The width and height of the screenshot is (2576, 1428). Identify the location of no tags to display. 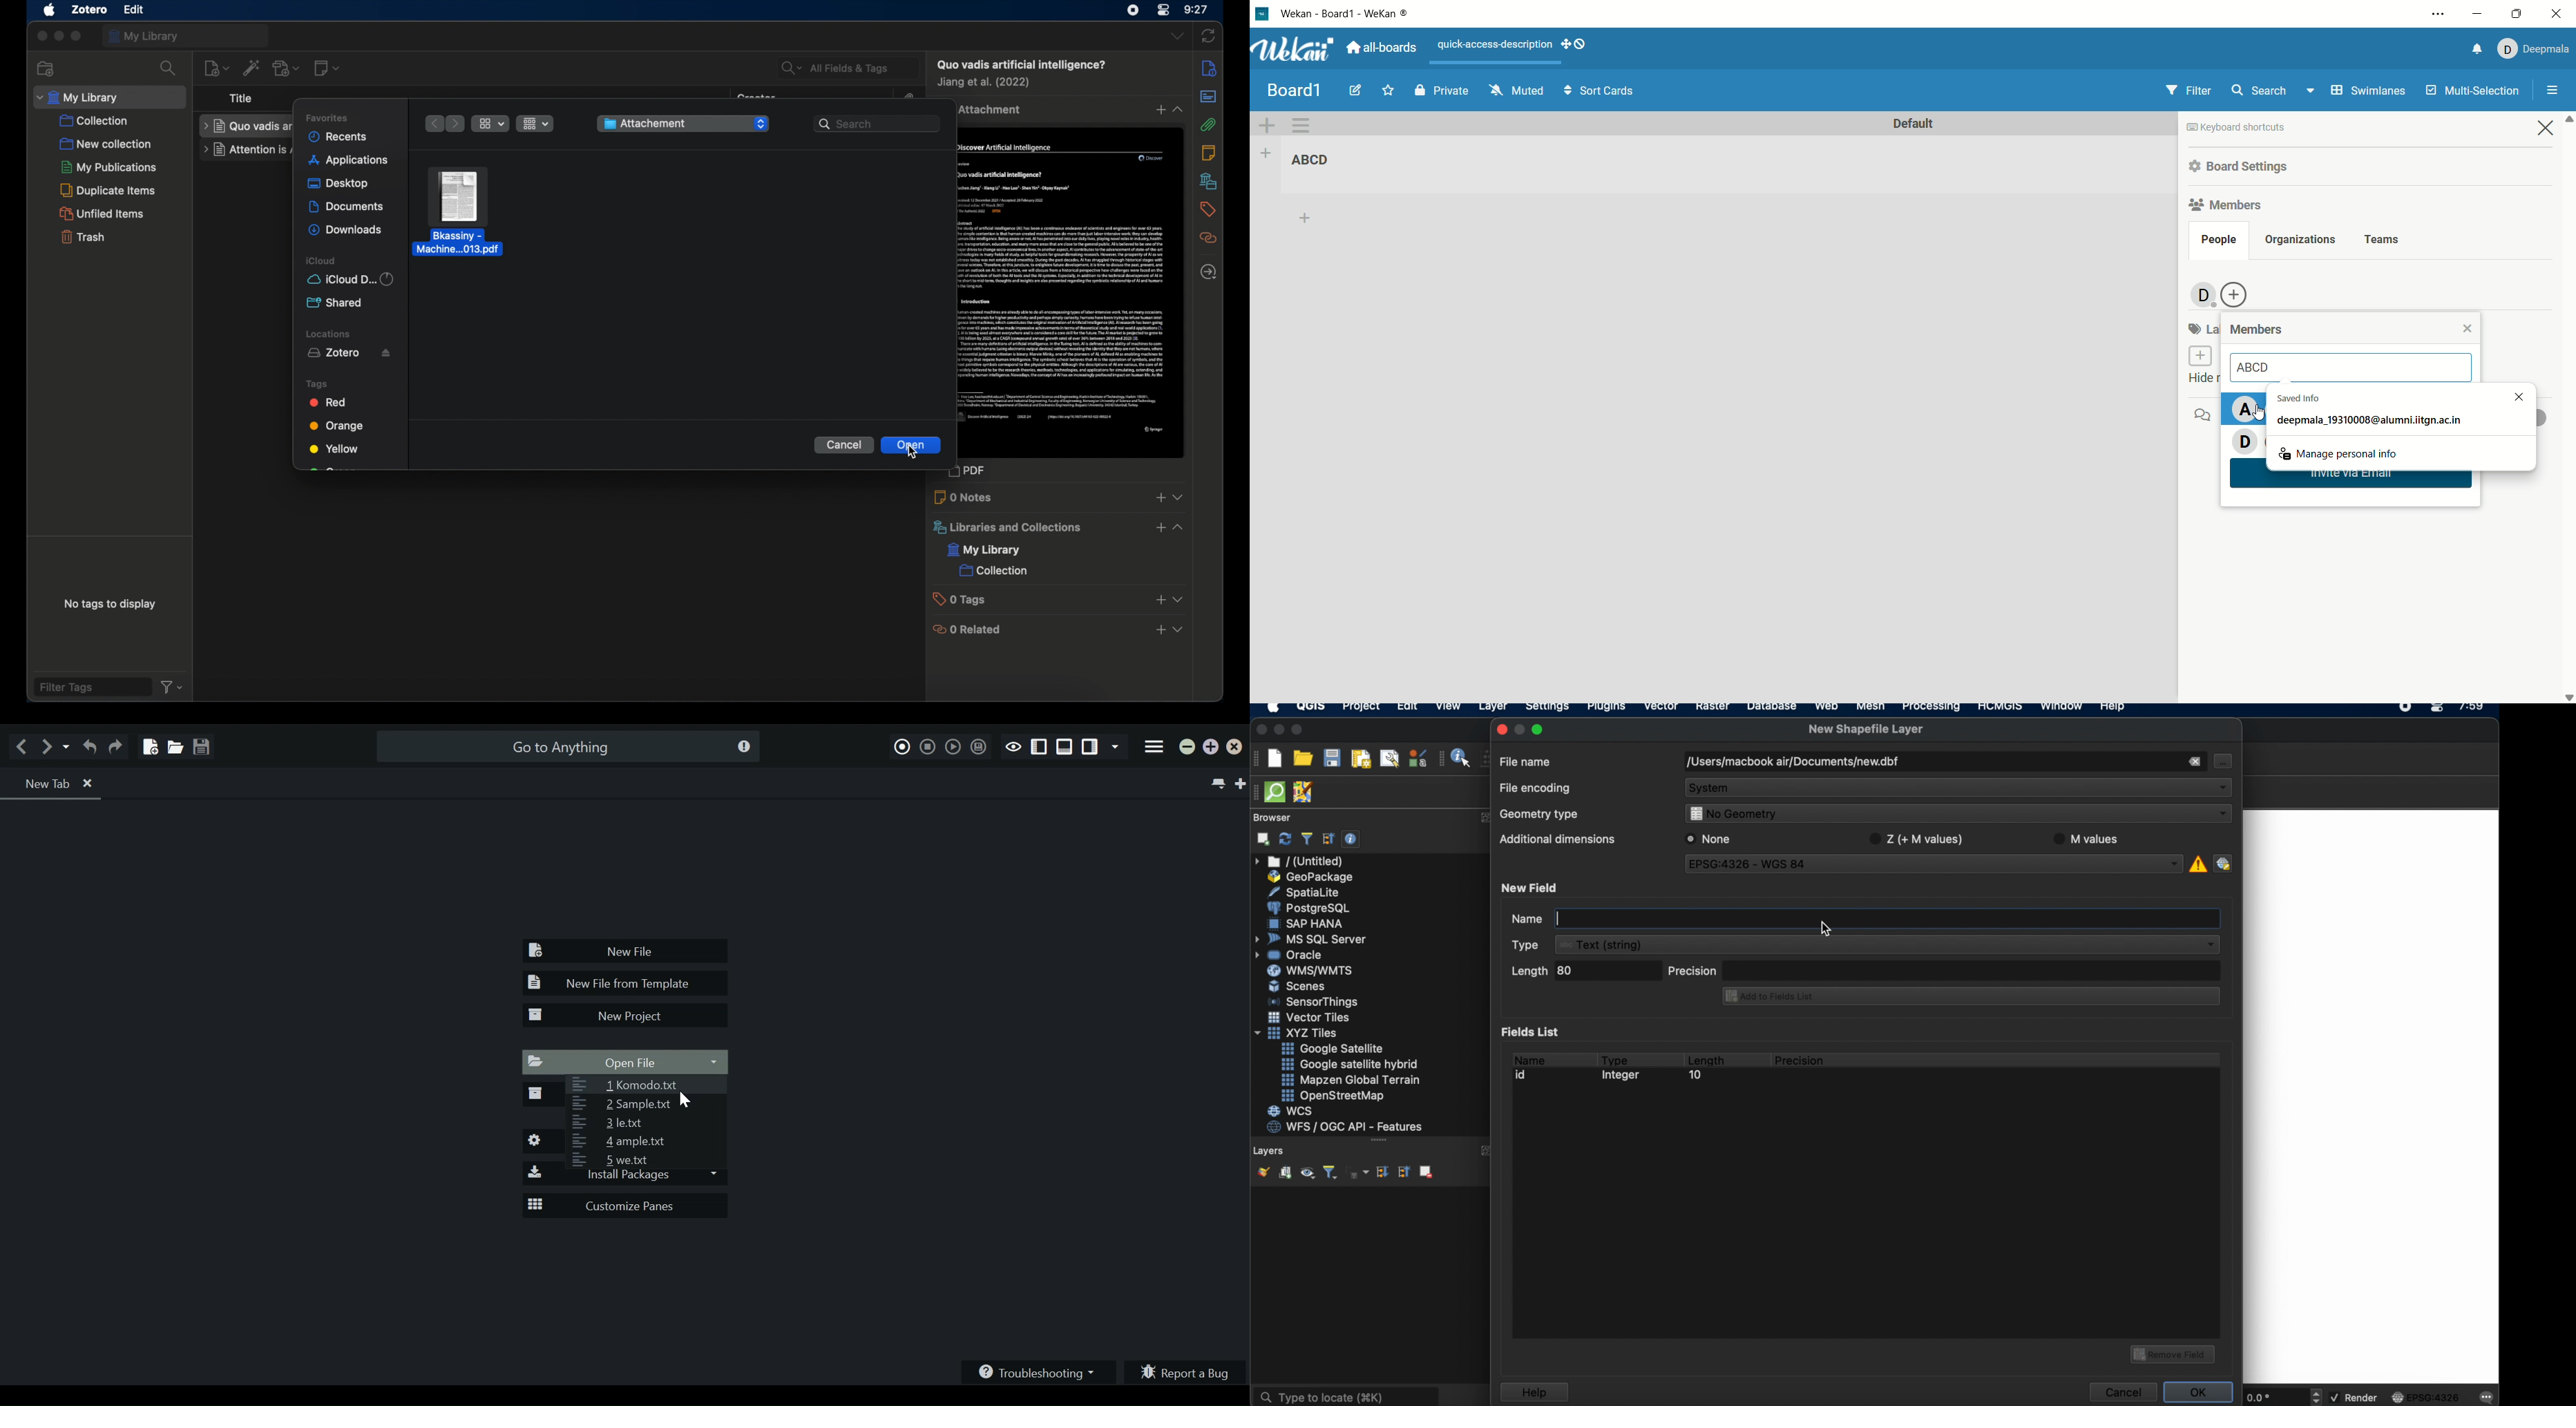
(111, 605).